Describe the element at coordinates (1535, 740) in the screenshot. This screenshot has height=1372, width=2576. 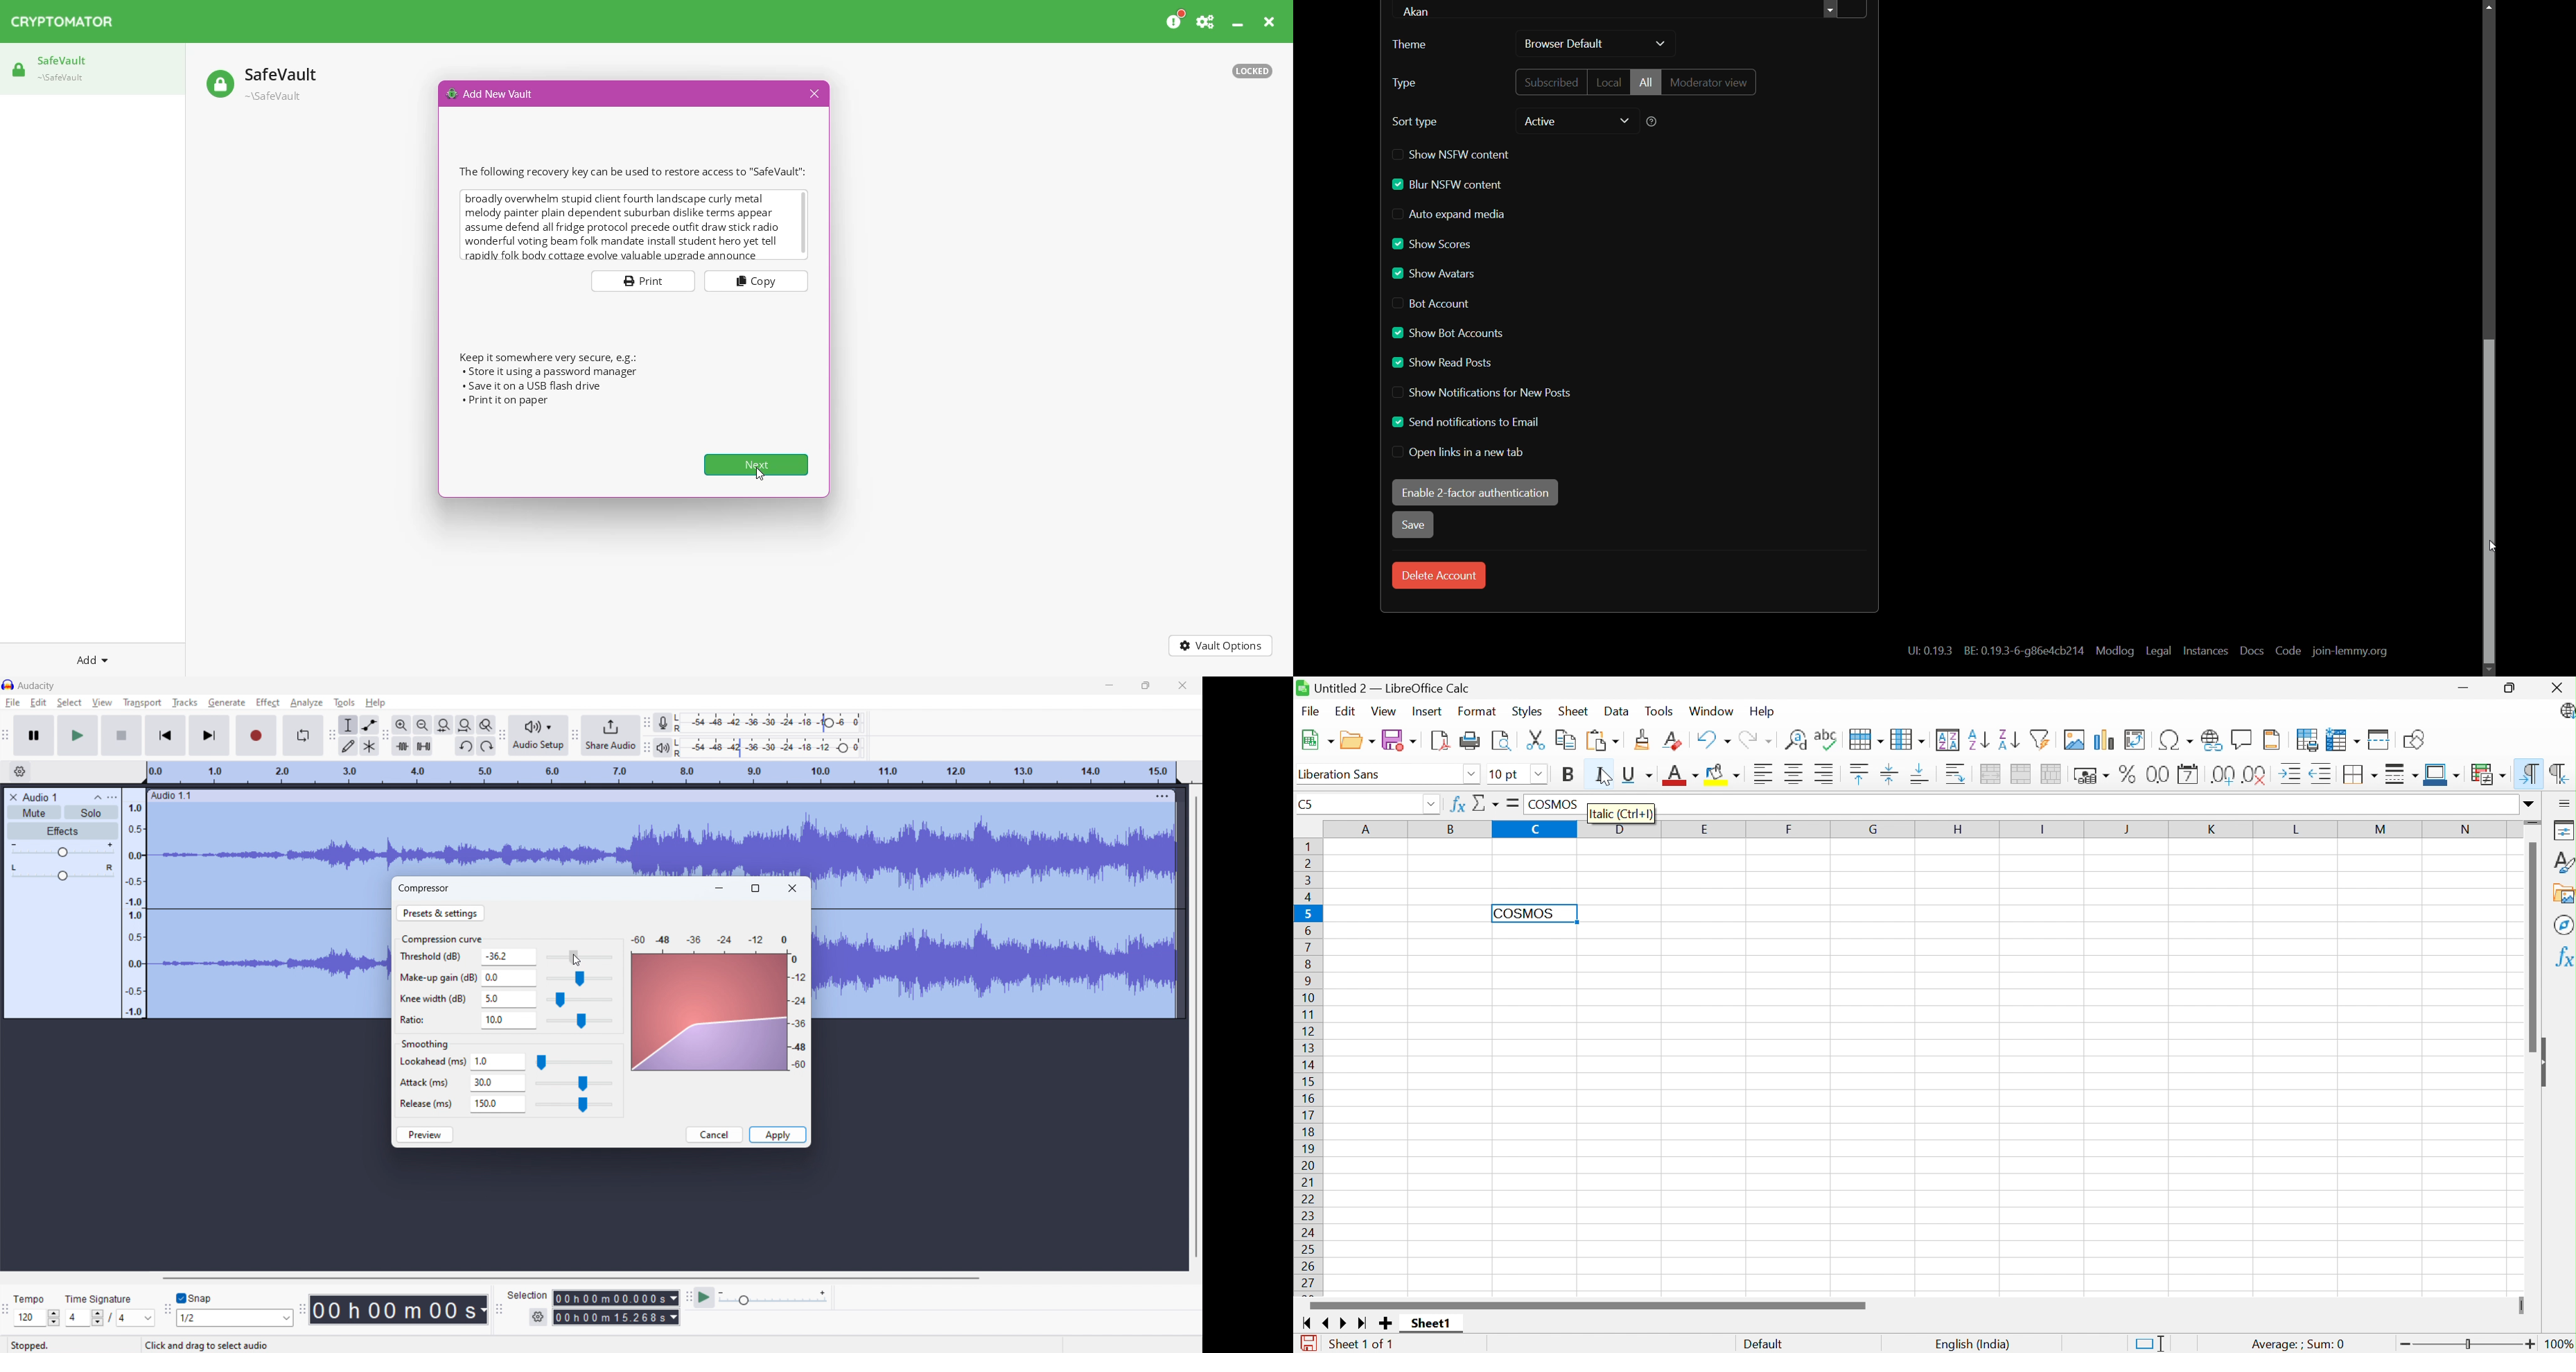
I see `Cut` at that location.